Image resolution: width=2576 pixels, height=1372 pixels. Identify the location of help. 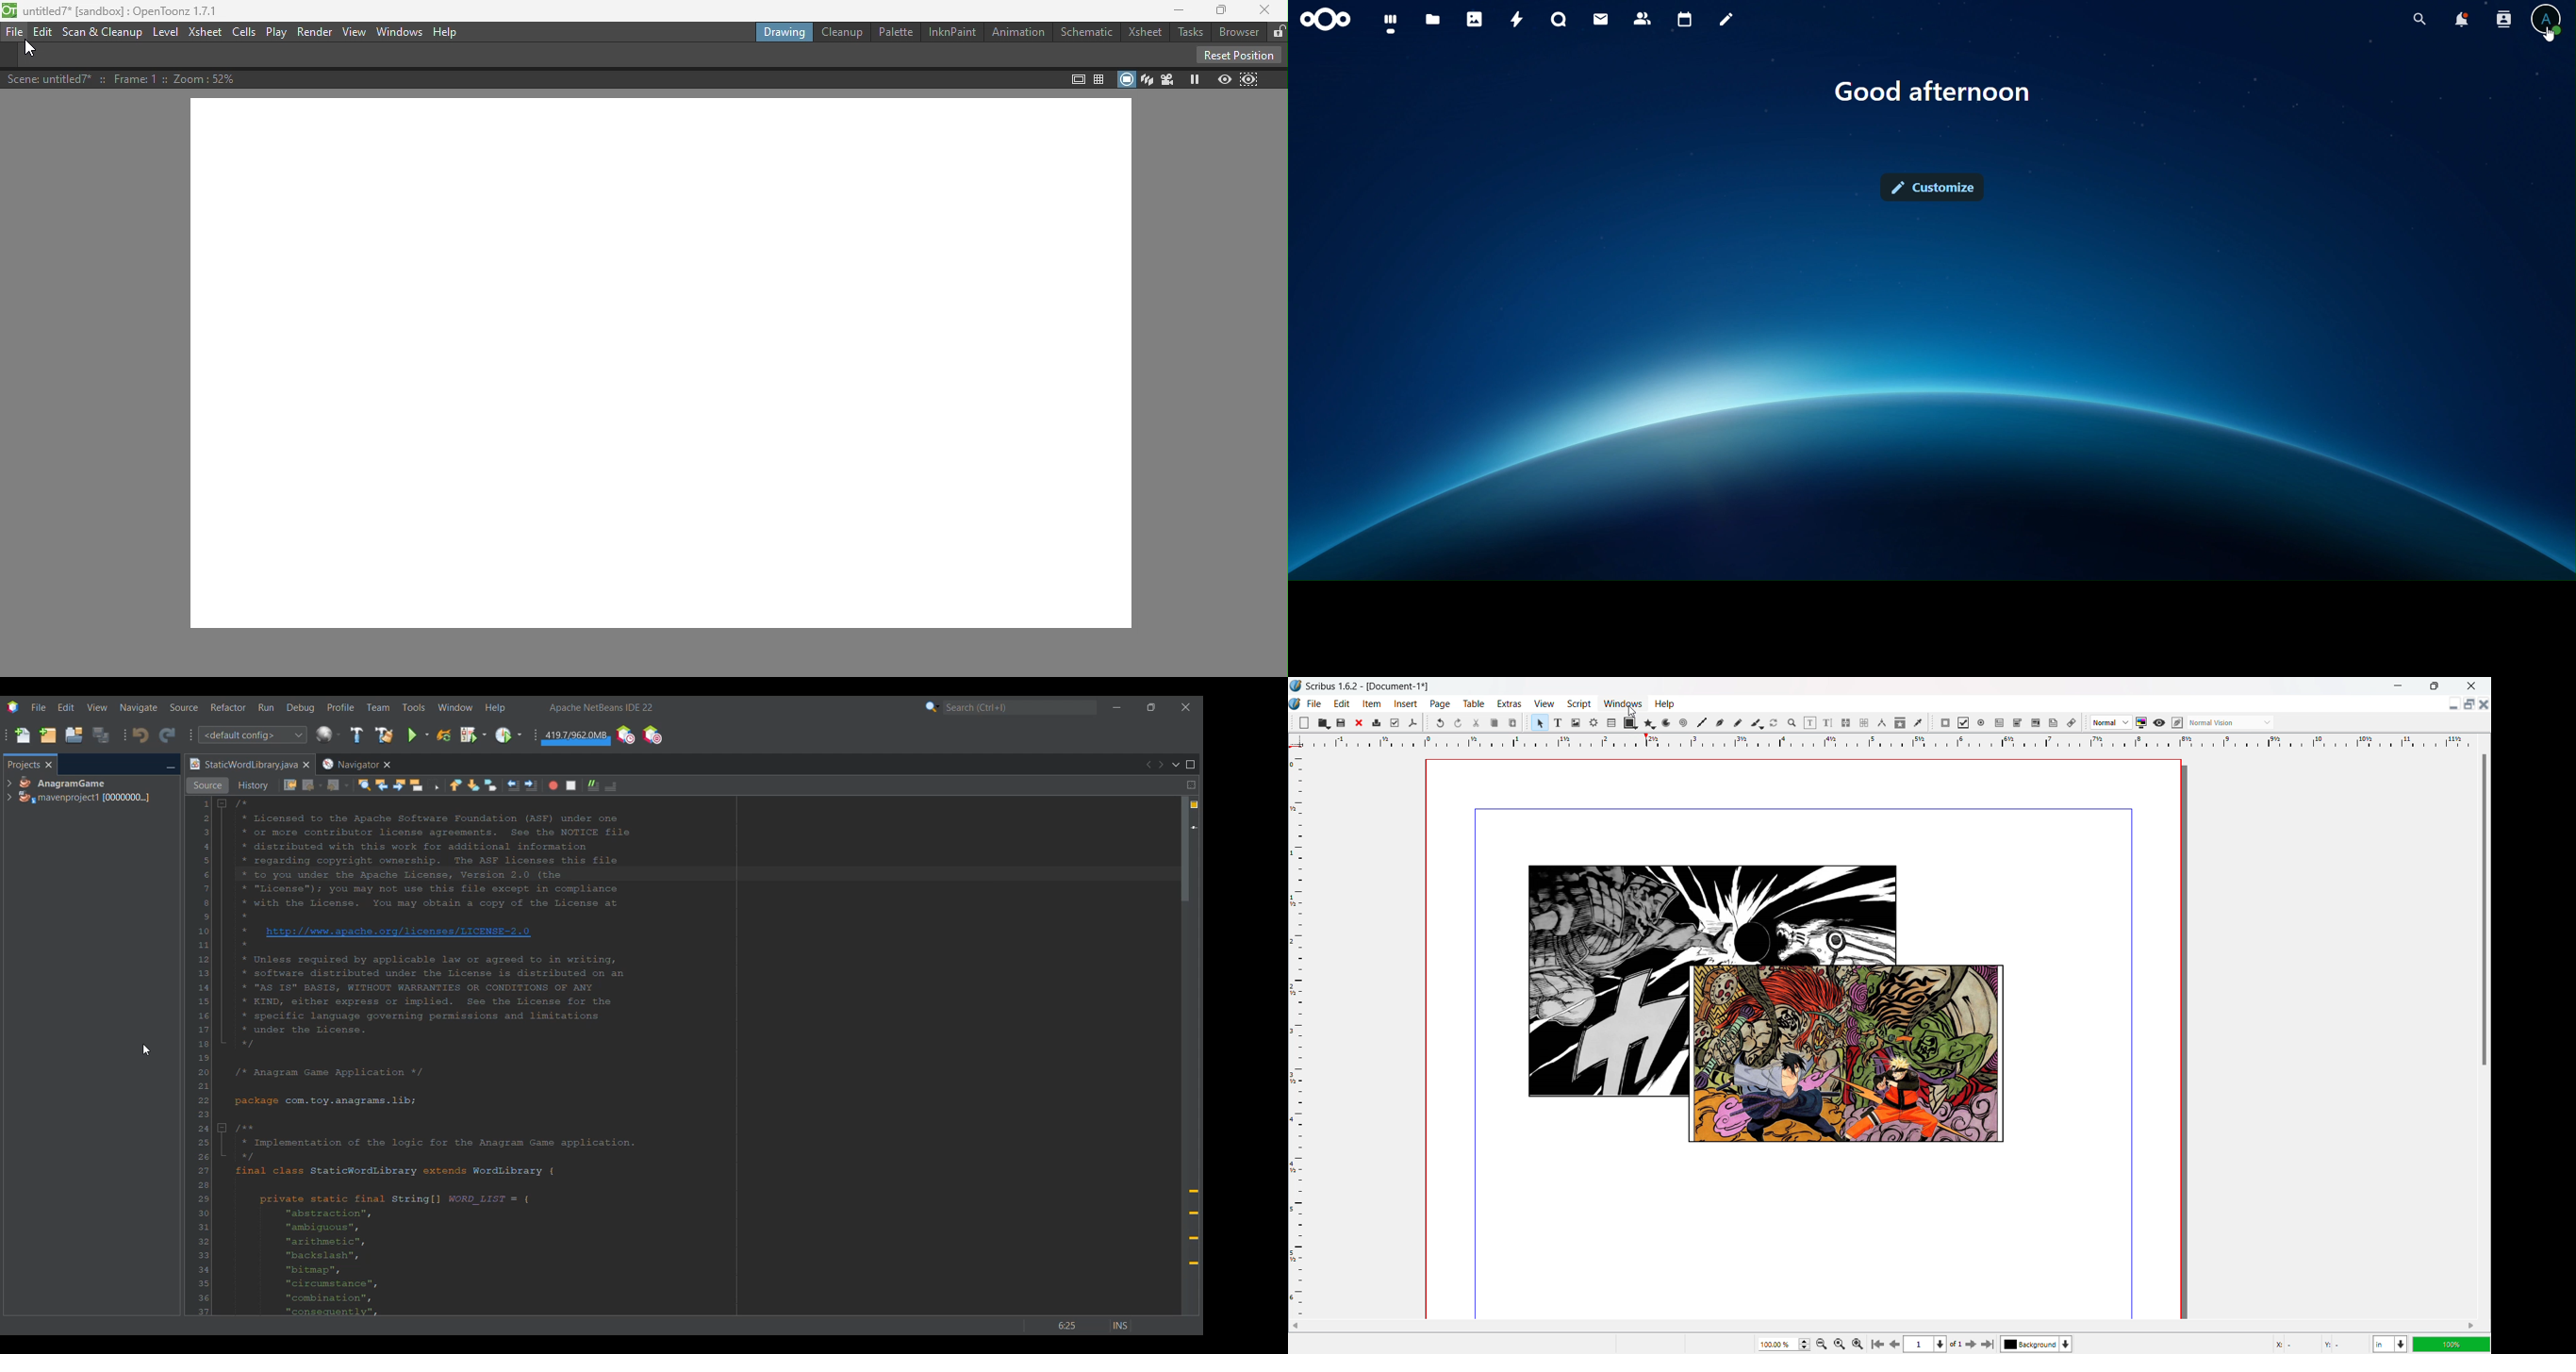
(1664, 704).